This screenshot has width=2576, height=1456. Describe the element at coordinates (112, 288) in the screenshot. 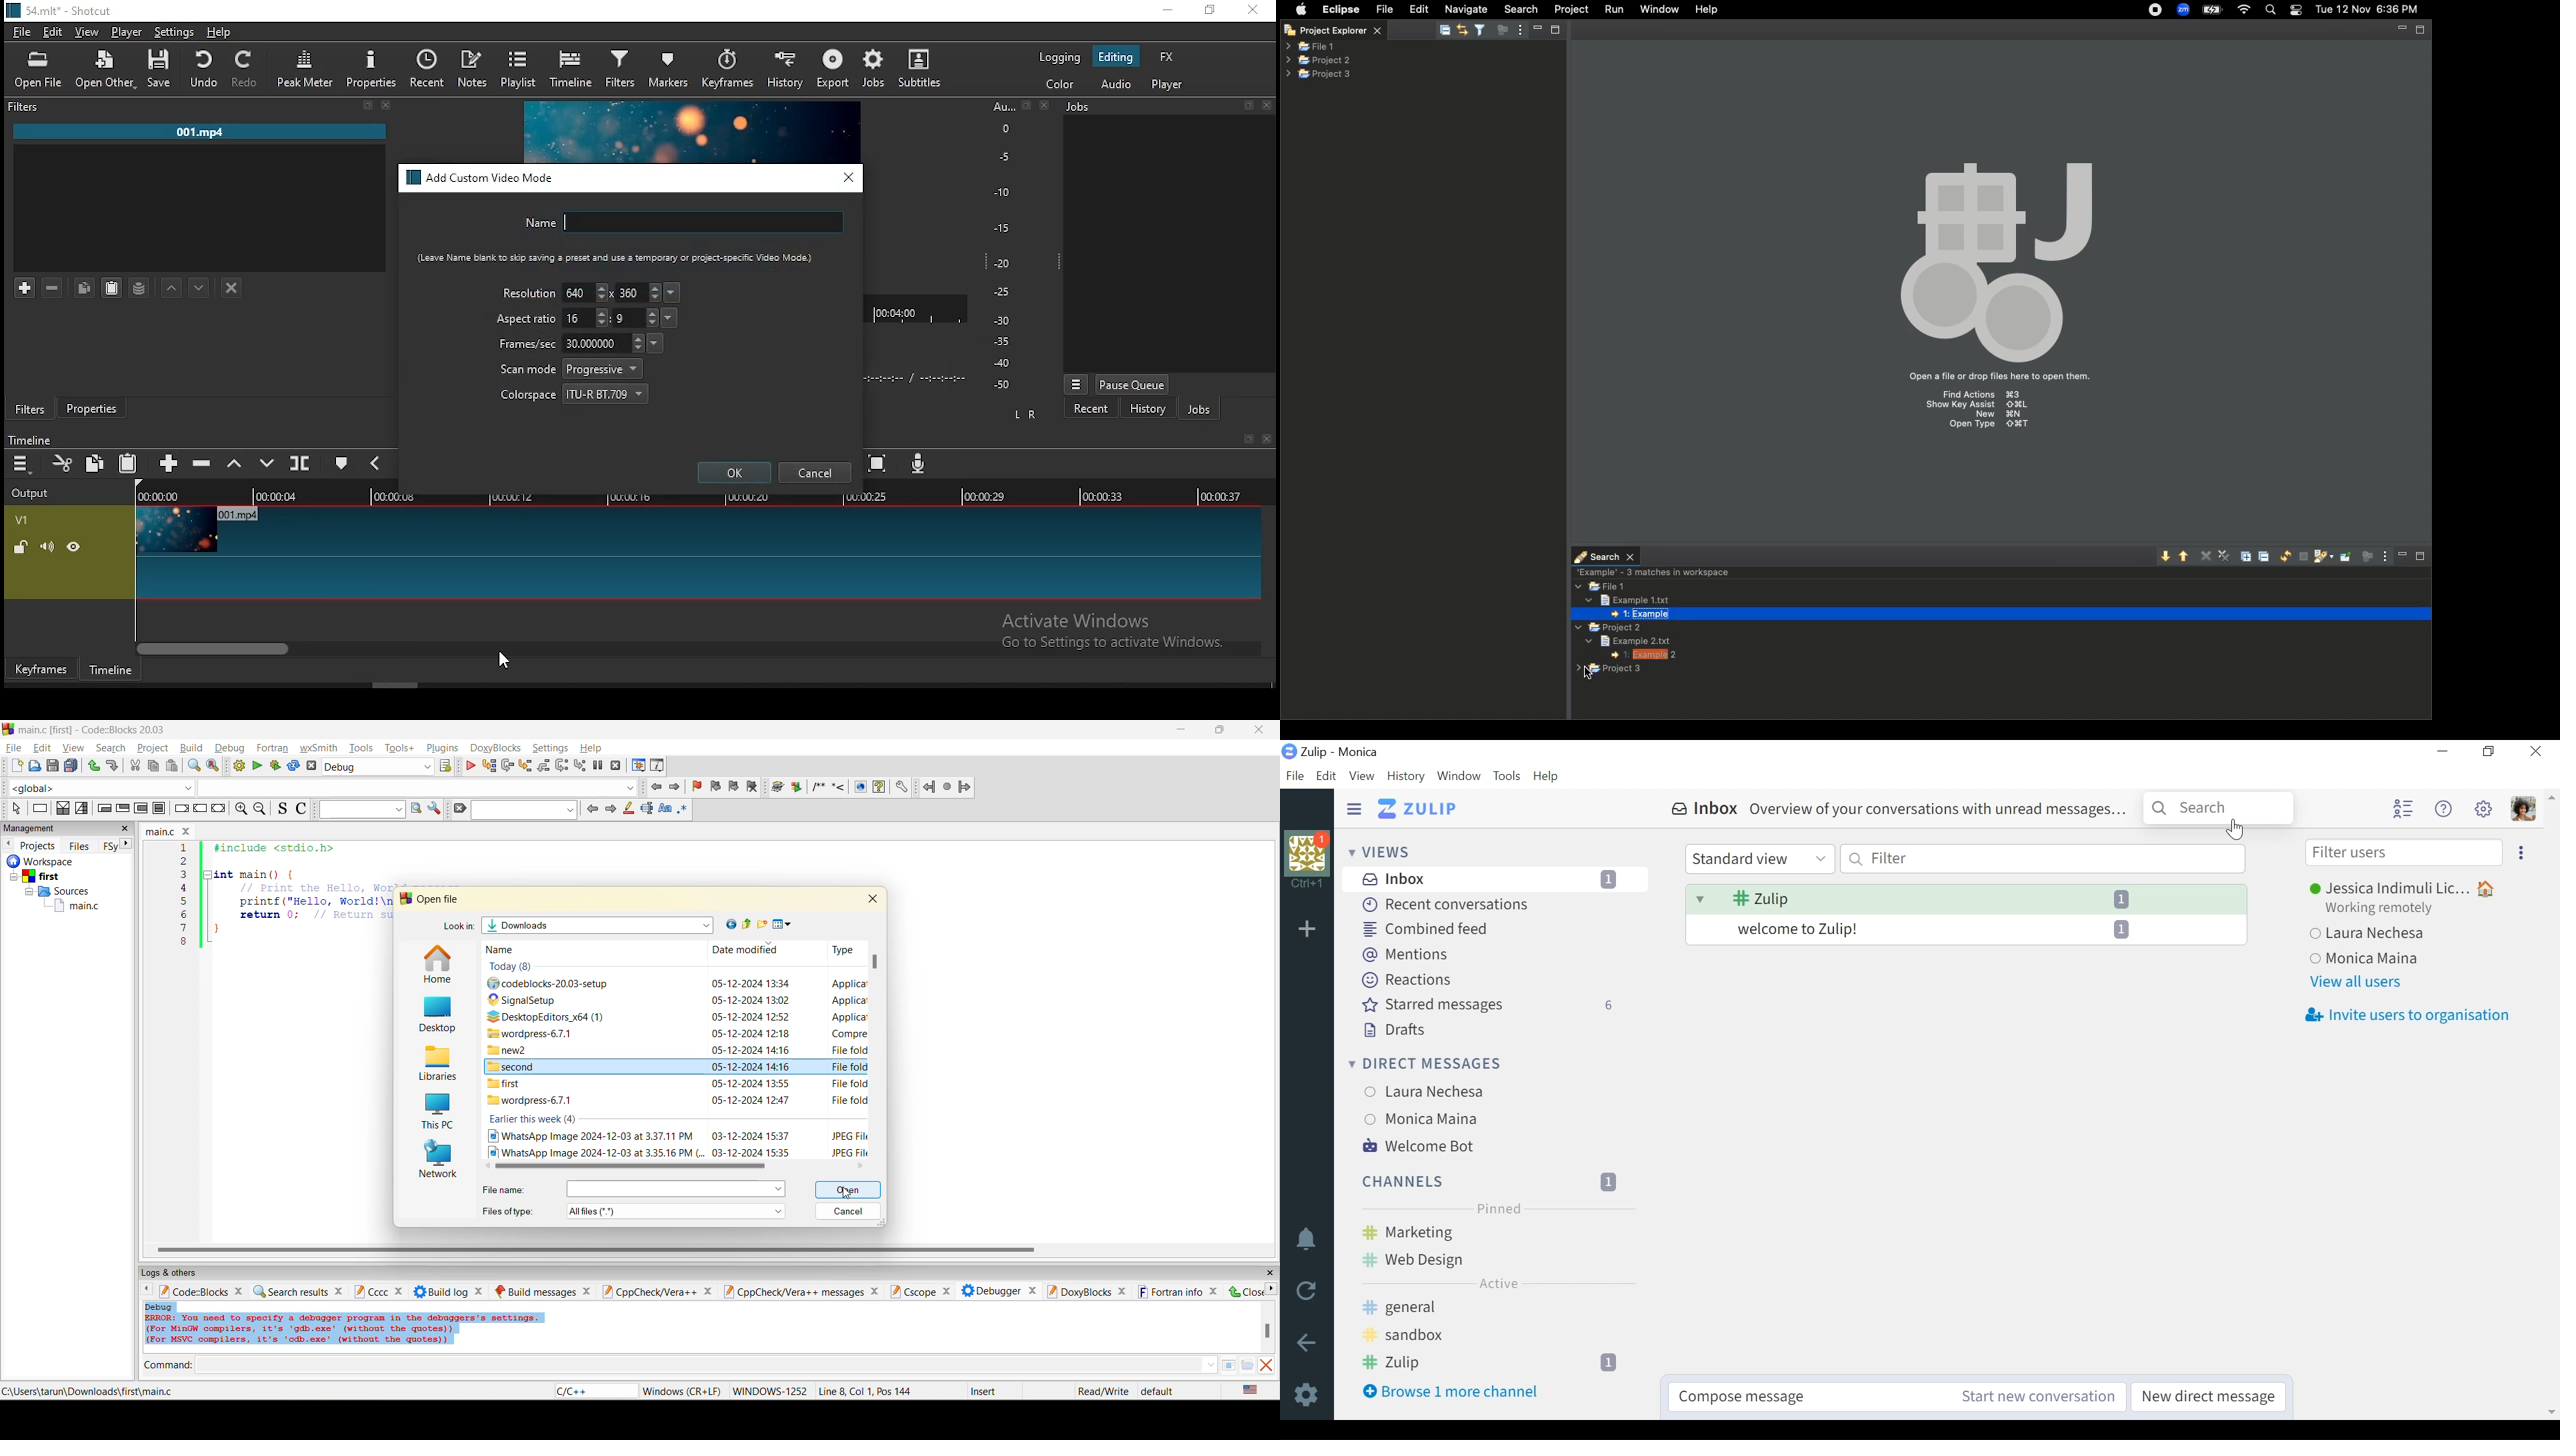

I see `paste` at that location.